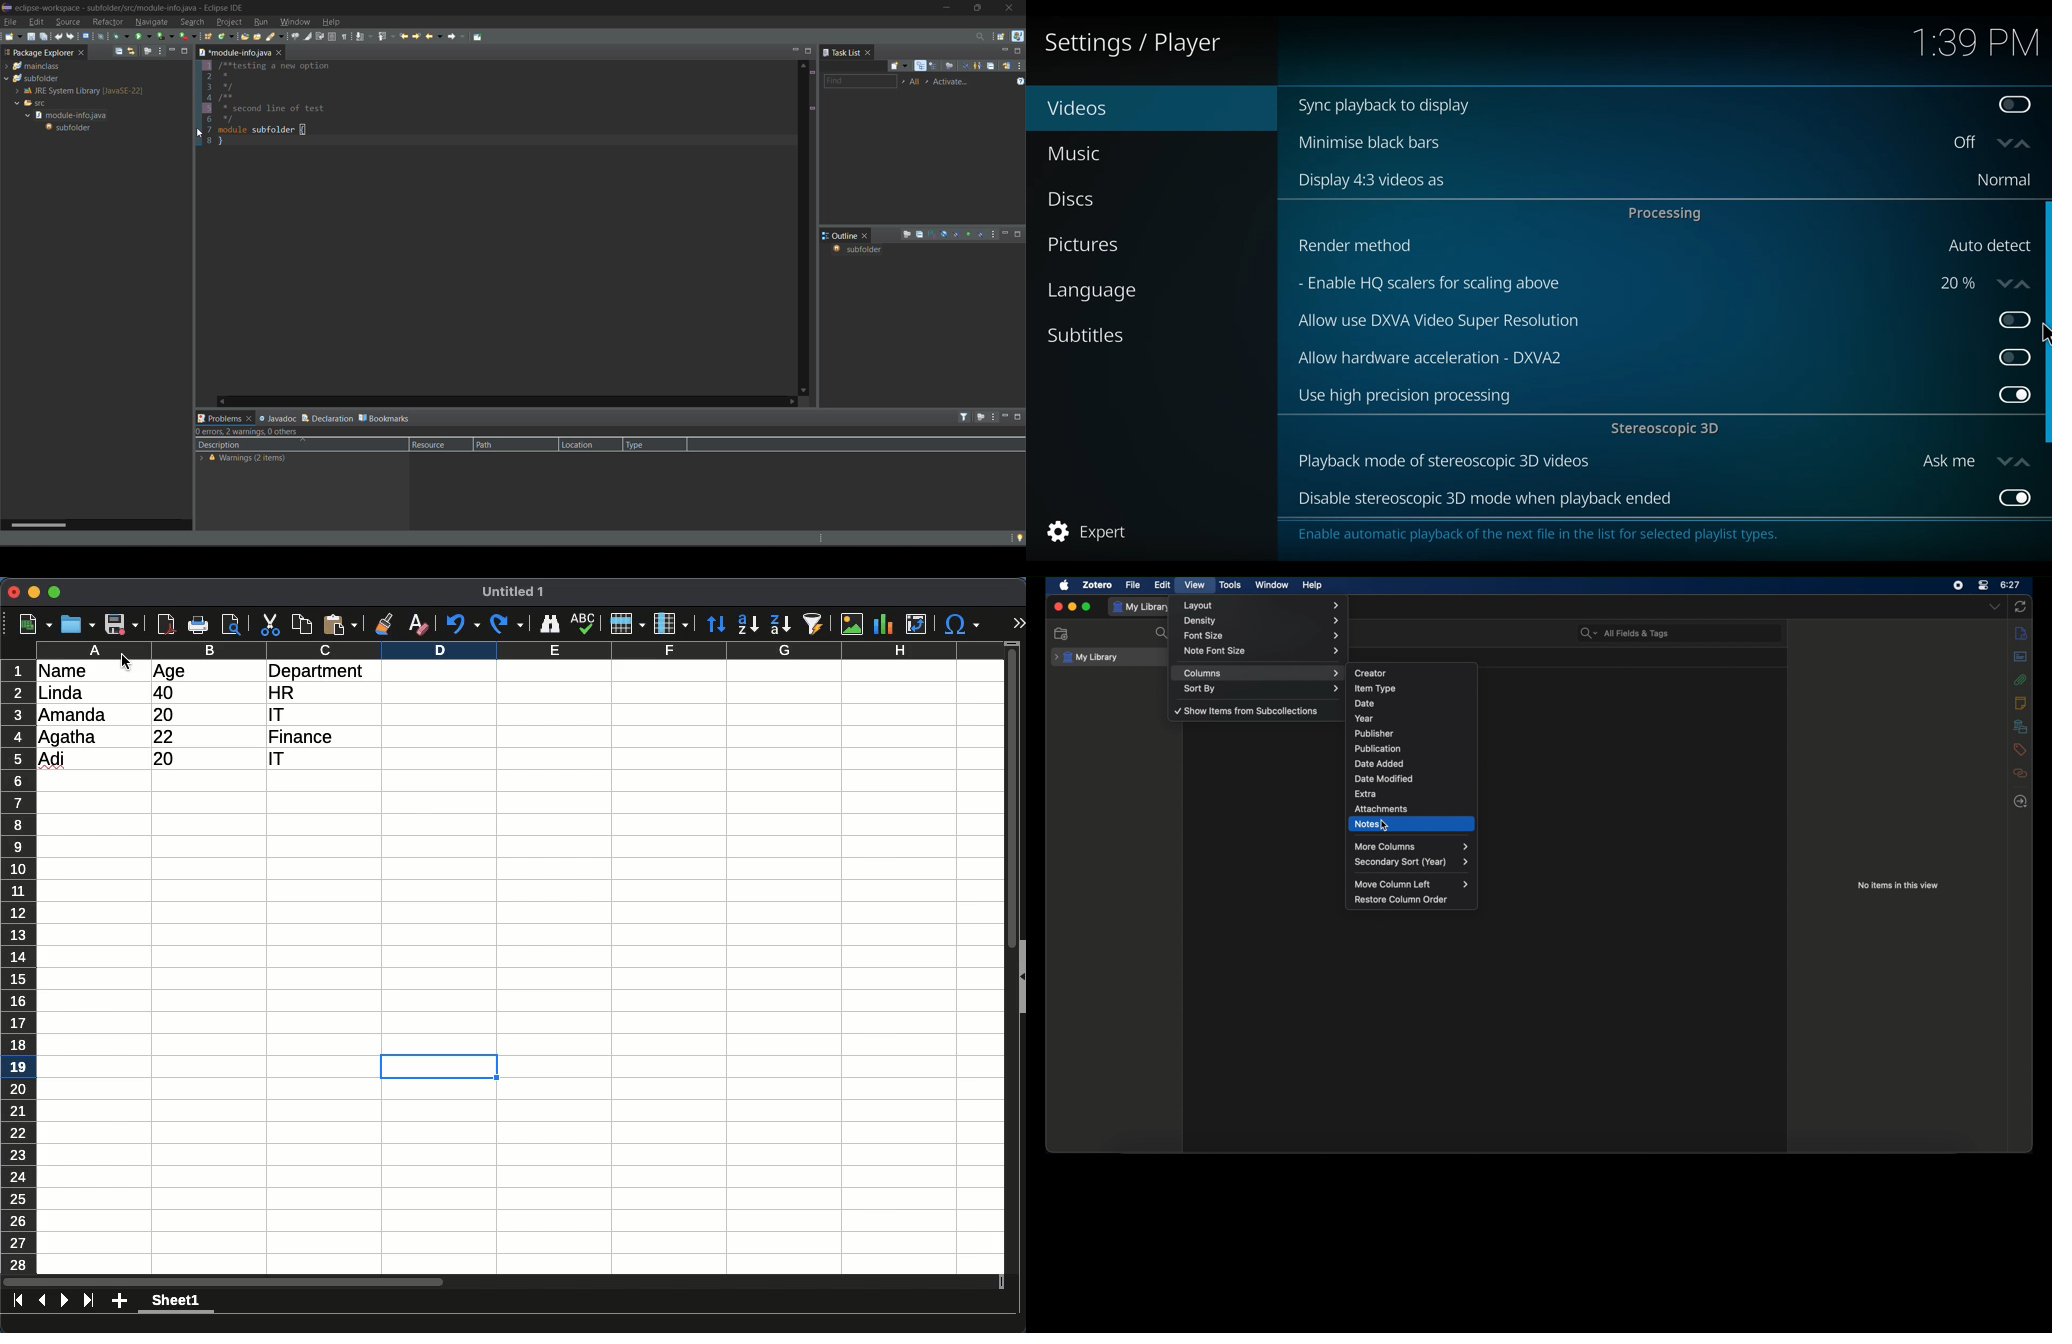  Describe the element at coordinates (167, 714) in the screenshot. I see `20` at that location.